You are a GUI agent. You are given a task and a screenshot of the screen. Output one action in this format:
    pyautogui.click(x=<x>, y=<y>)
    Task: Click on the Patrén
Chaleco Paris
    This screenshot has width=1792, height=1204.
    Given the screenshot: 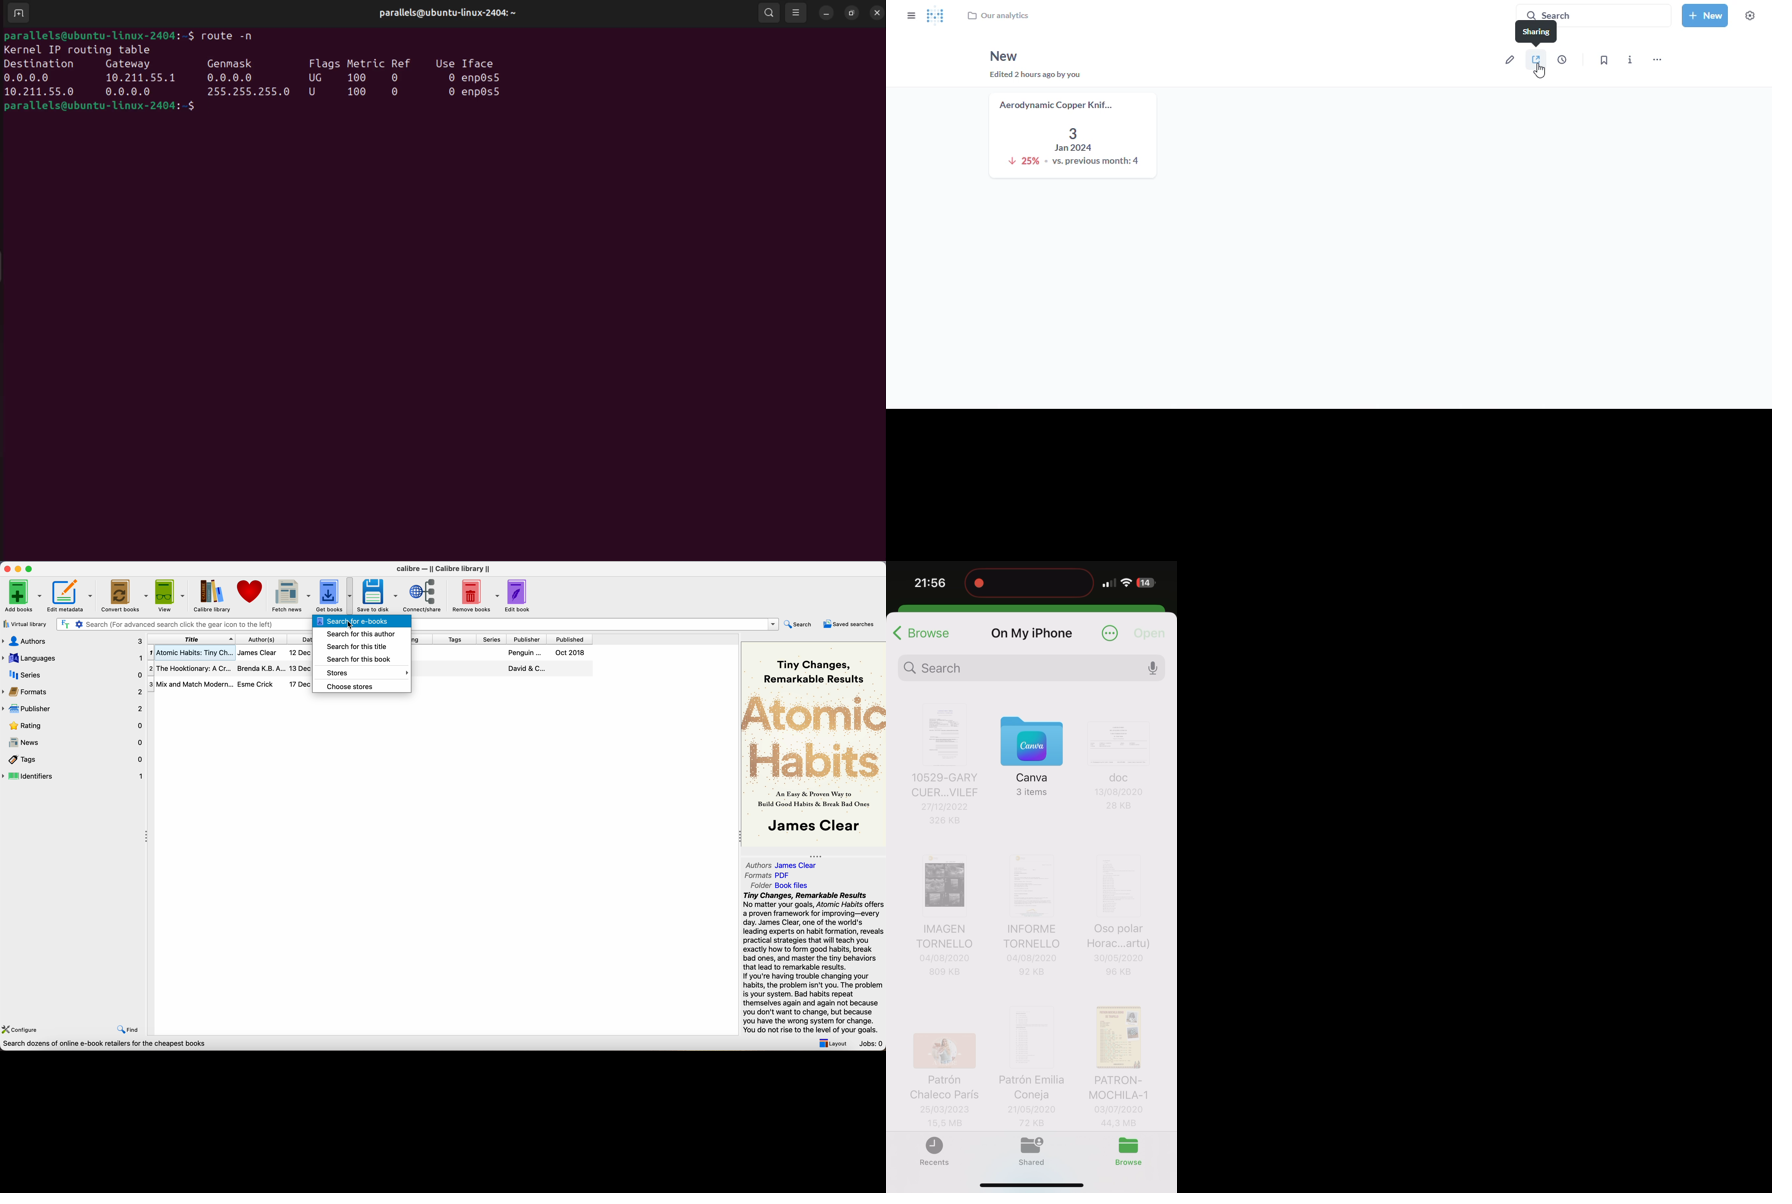 What is the action you would take?
    pyautogui.click(x=946, y=1064)
    